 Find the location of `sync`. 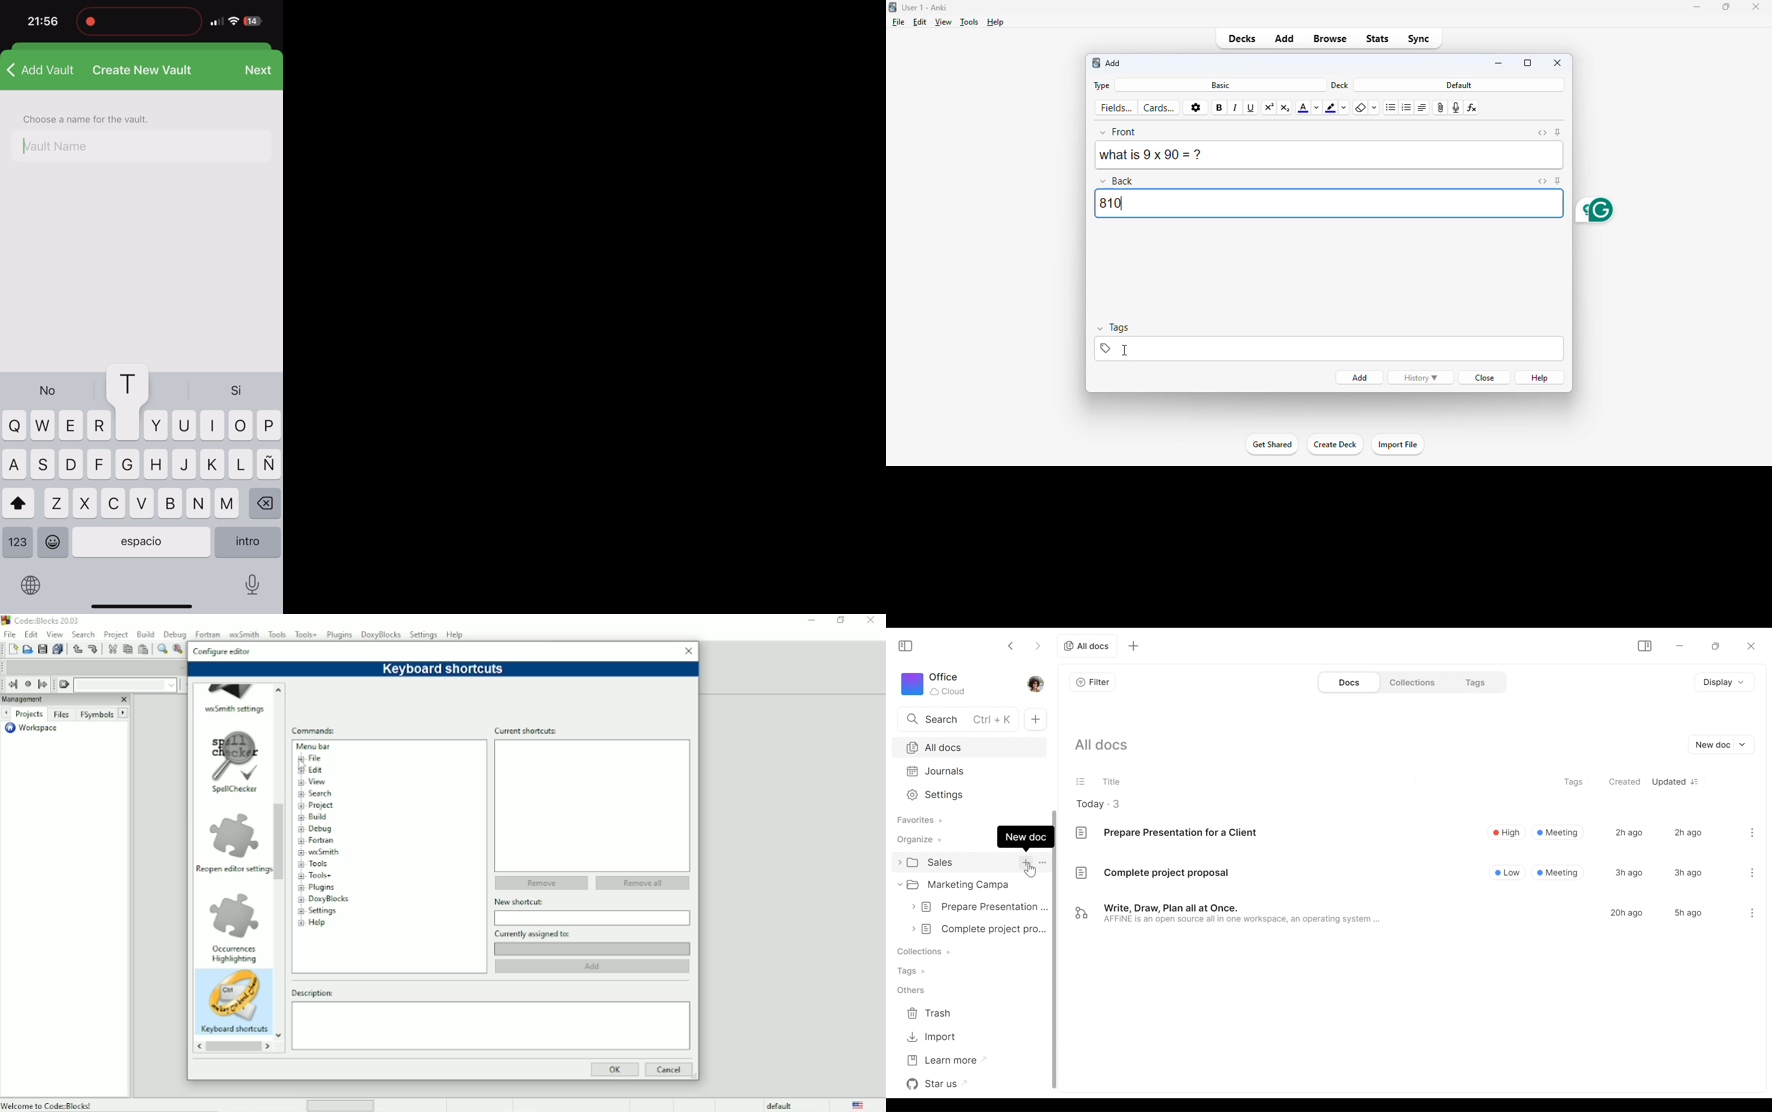

sync is located at coordinates (1419, 38).